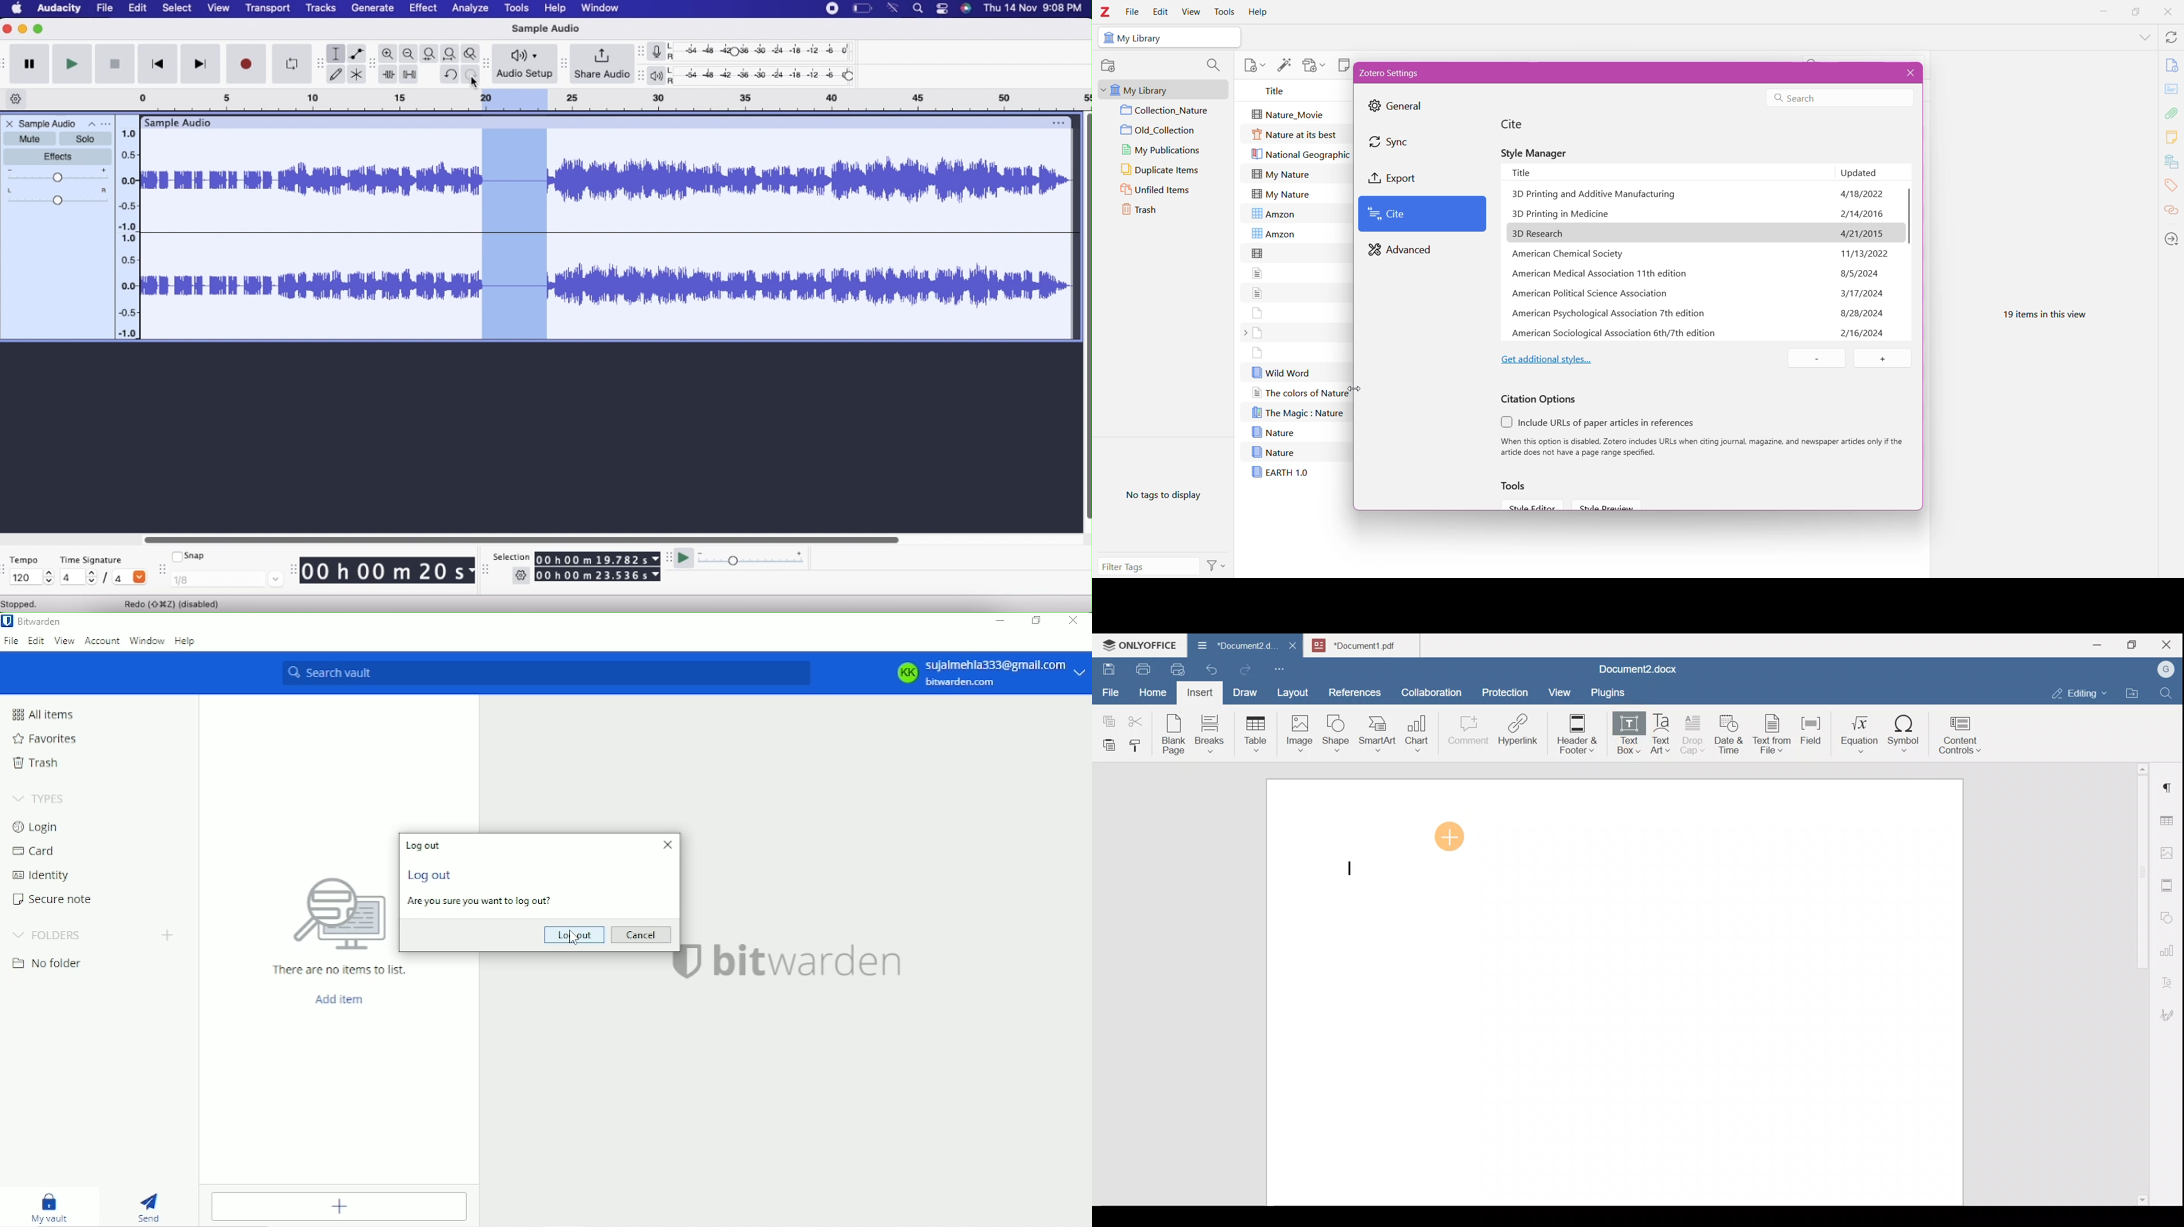 This screenshot has height=1232, width=2184. Describe the element at coordinates (1174, 668) in the screenshot. I see `Quick print` at that location.